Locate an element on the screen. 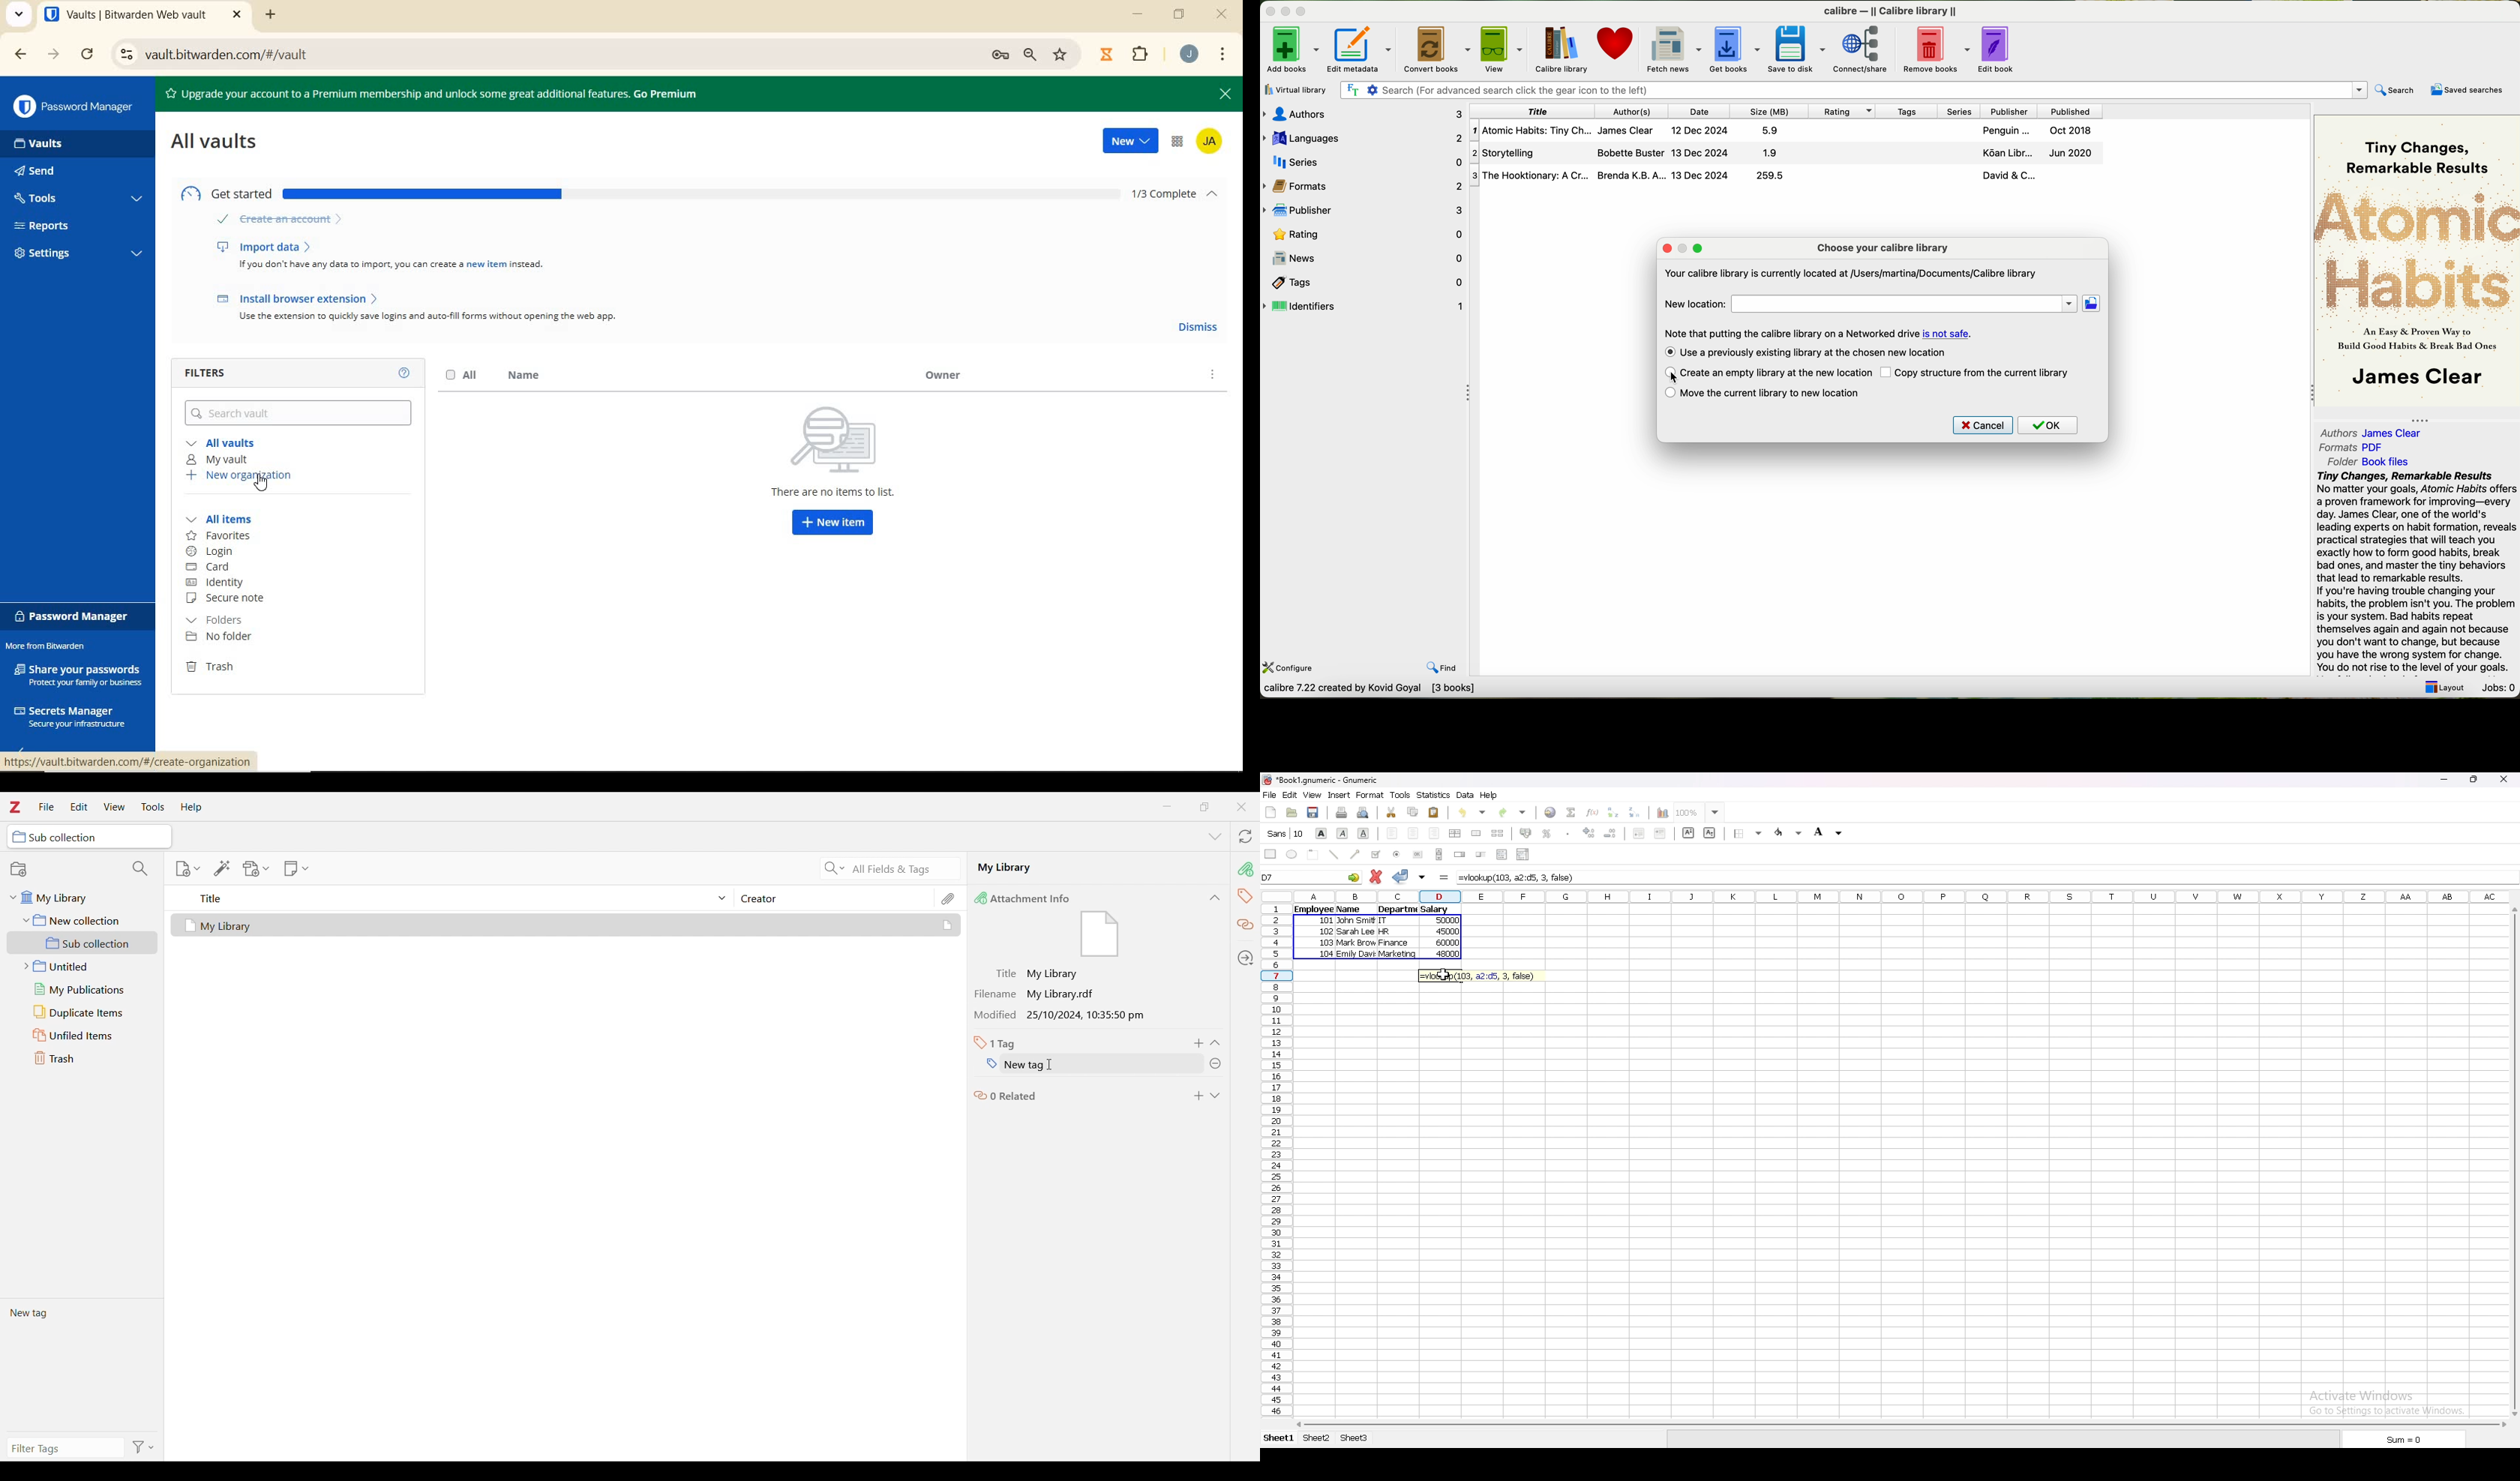 The height and width of the screenshot is (1484, 2520). line is located at coordinates (1334, 854).